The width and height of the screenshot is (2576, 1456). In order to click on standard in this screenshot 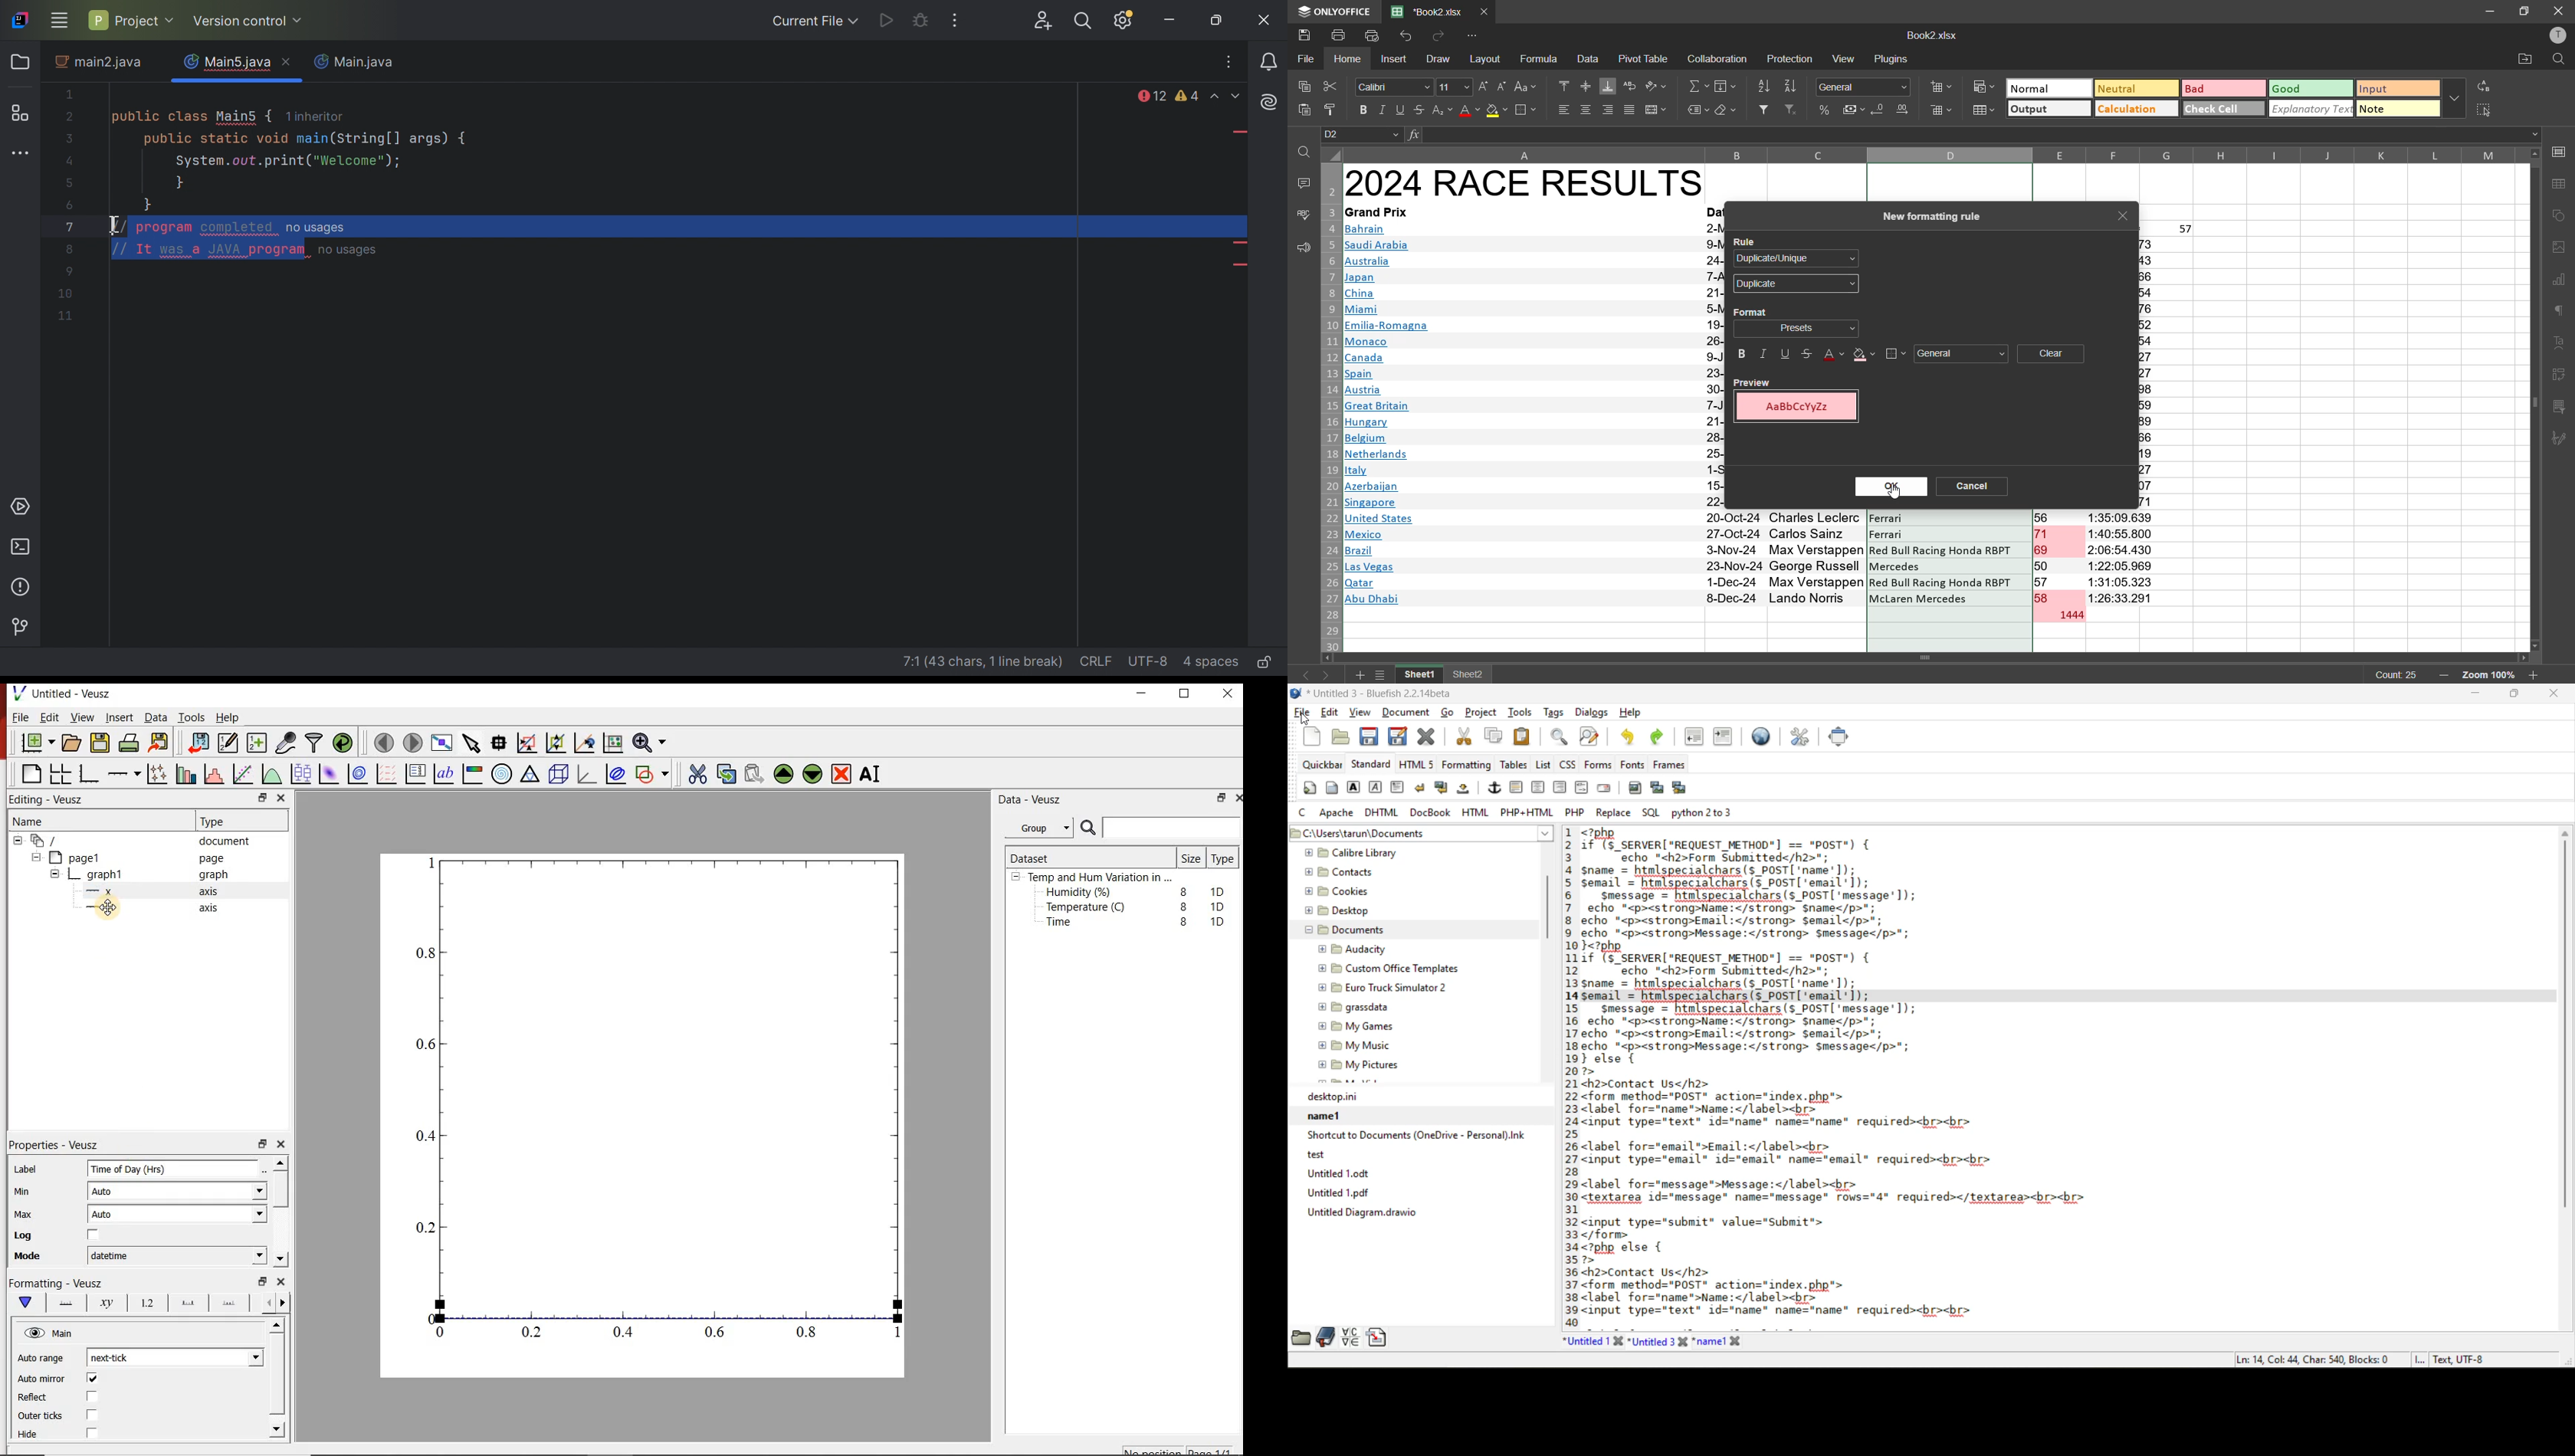, I will do `click(1371, 765)`.